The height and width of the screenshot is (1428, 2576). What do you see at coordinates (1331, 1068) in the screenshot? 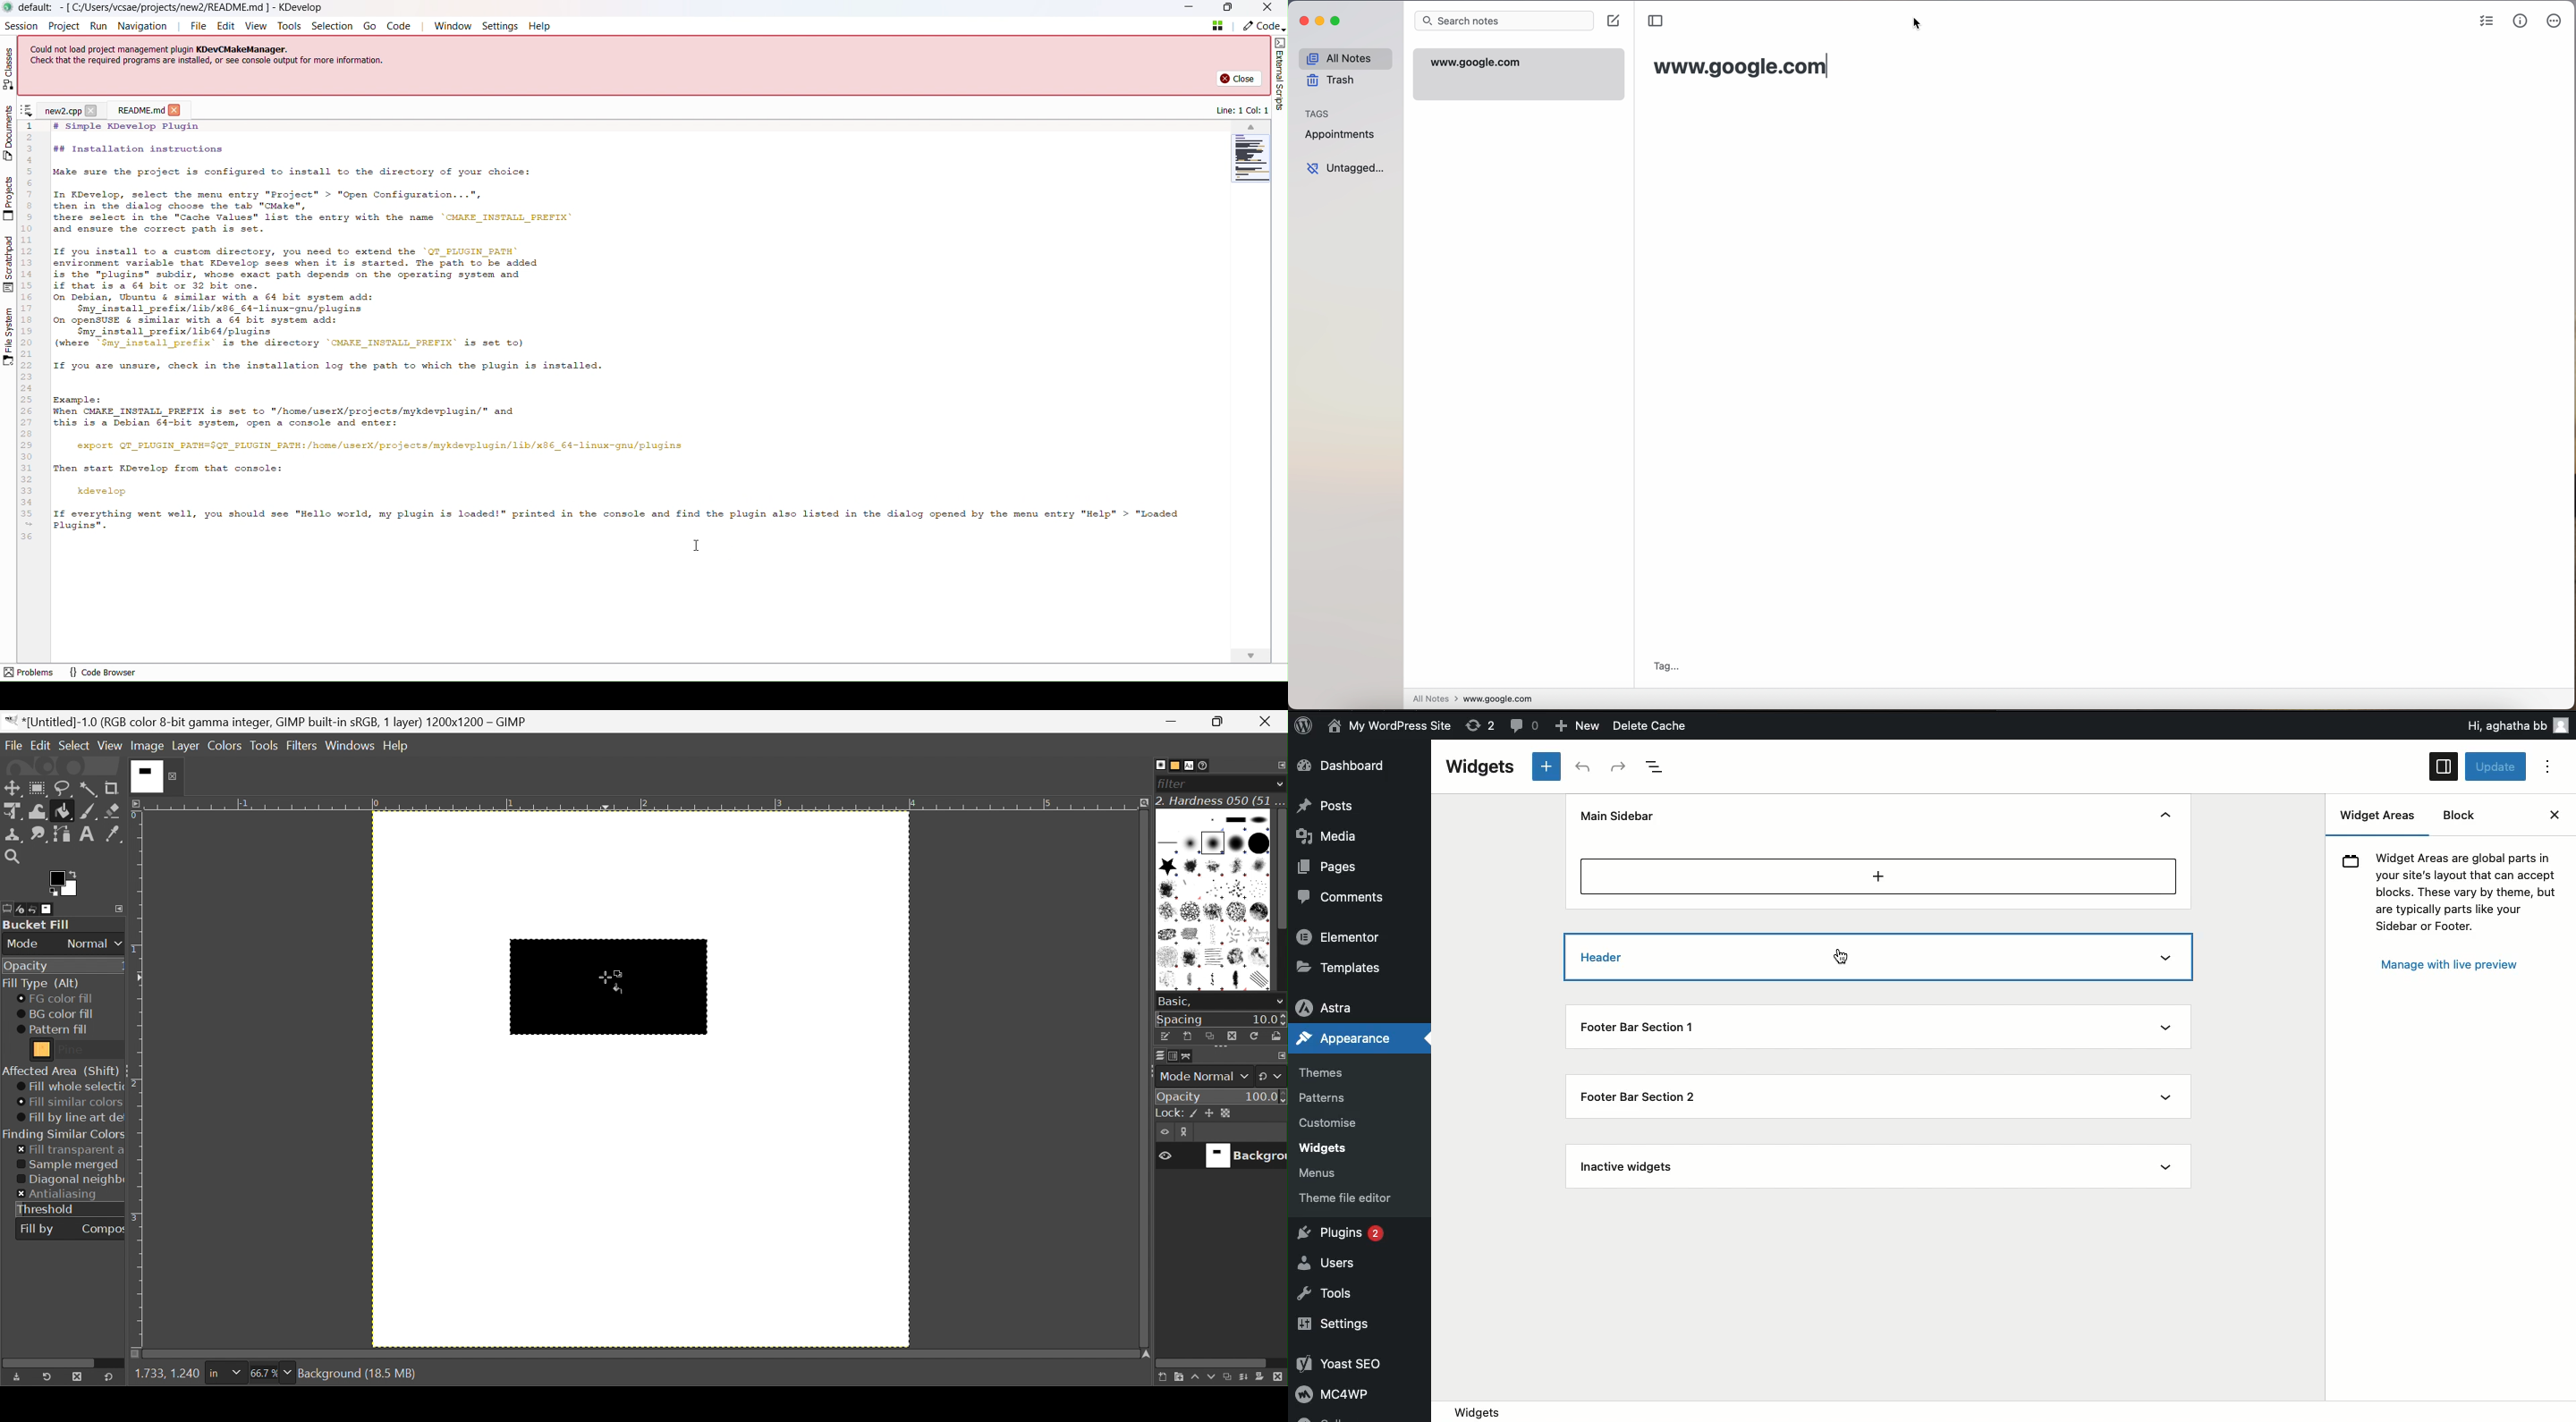
I see `Themes` at bounding box center [1331, 1068].